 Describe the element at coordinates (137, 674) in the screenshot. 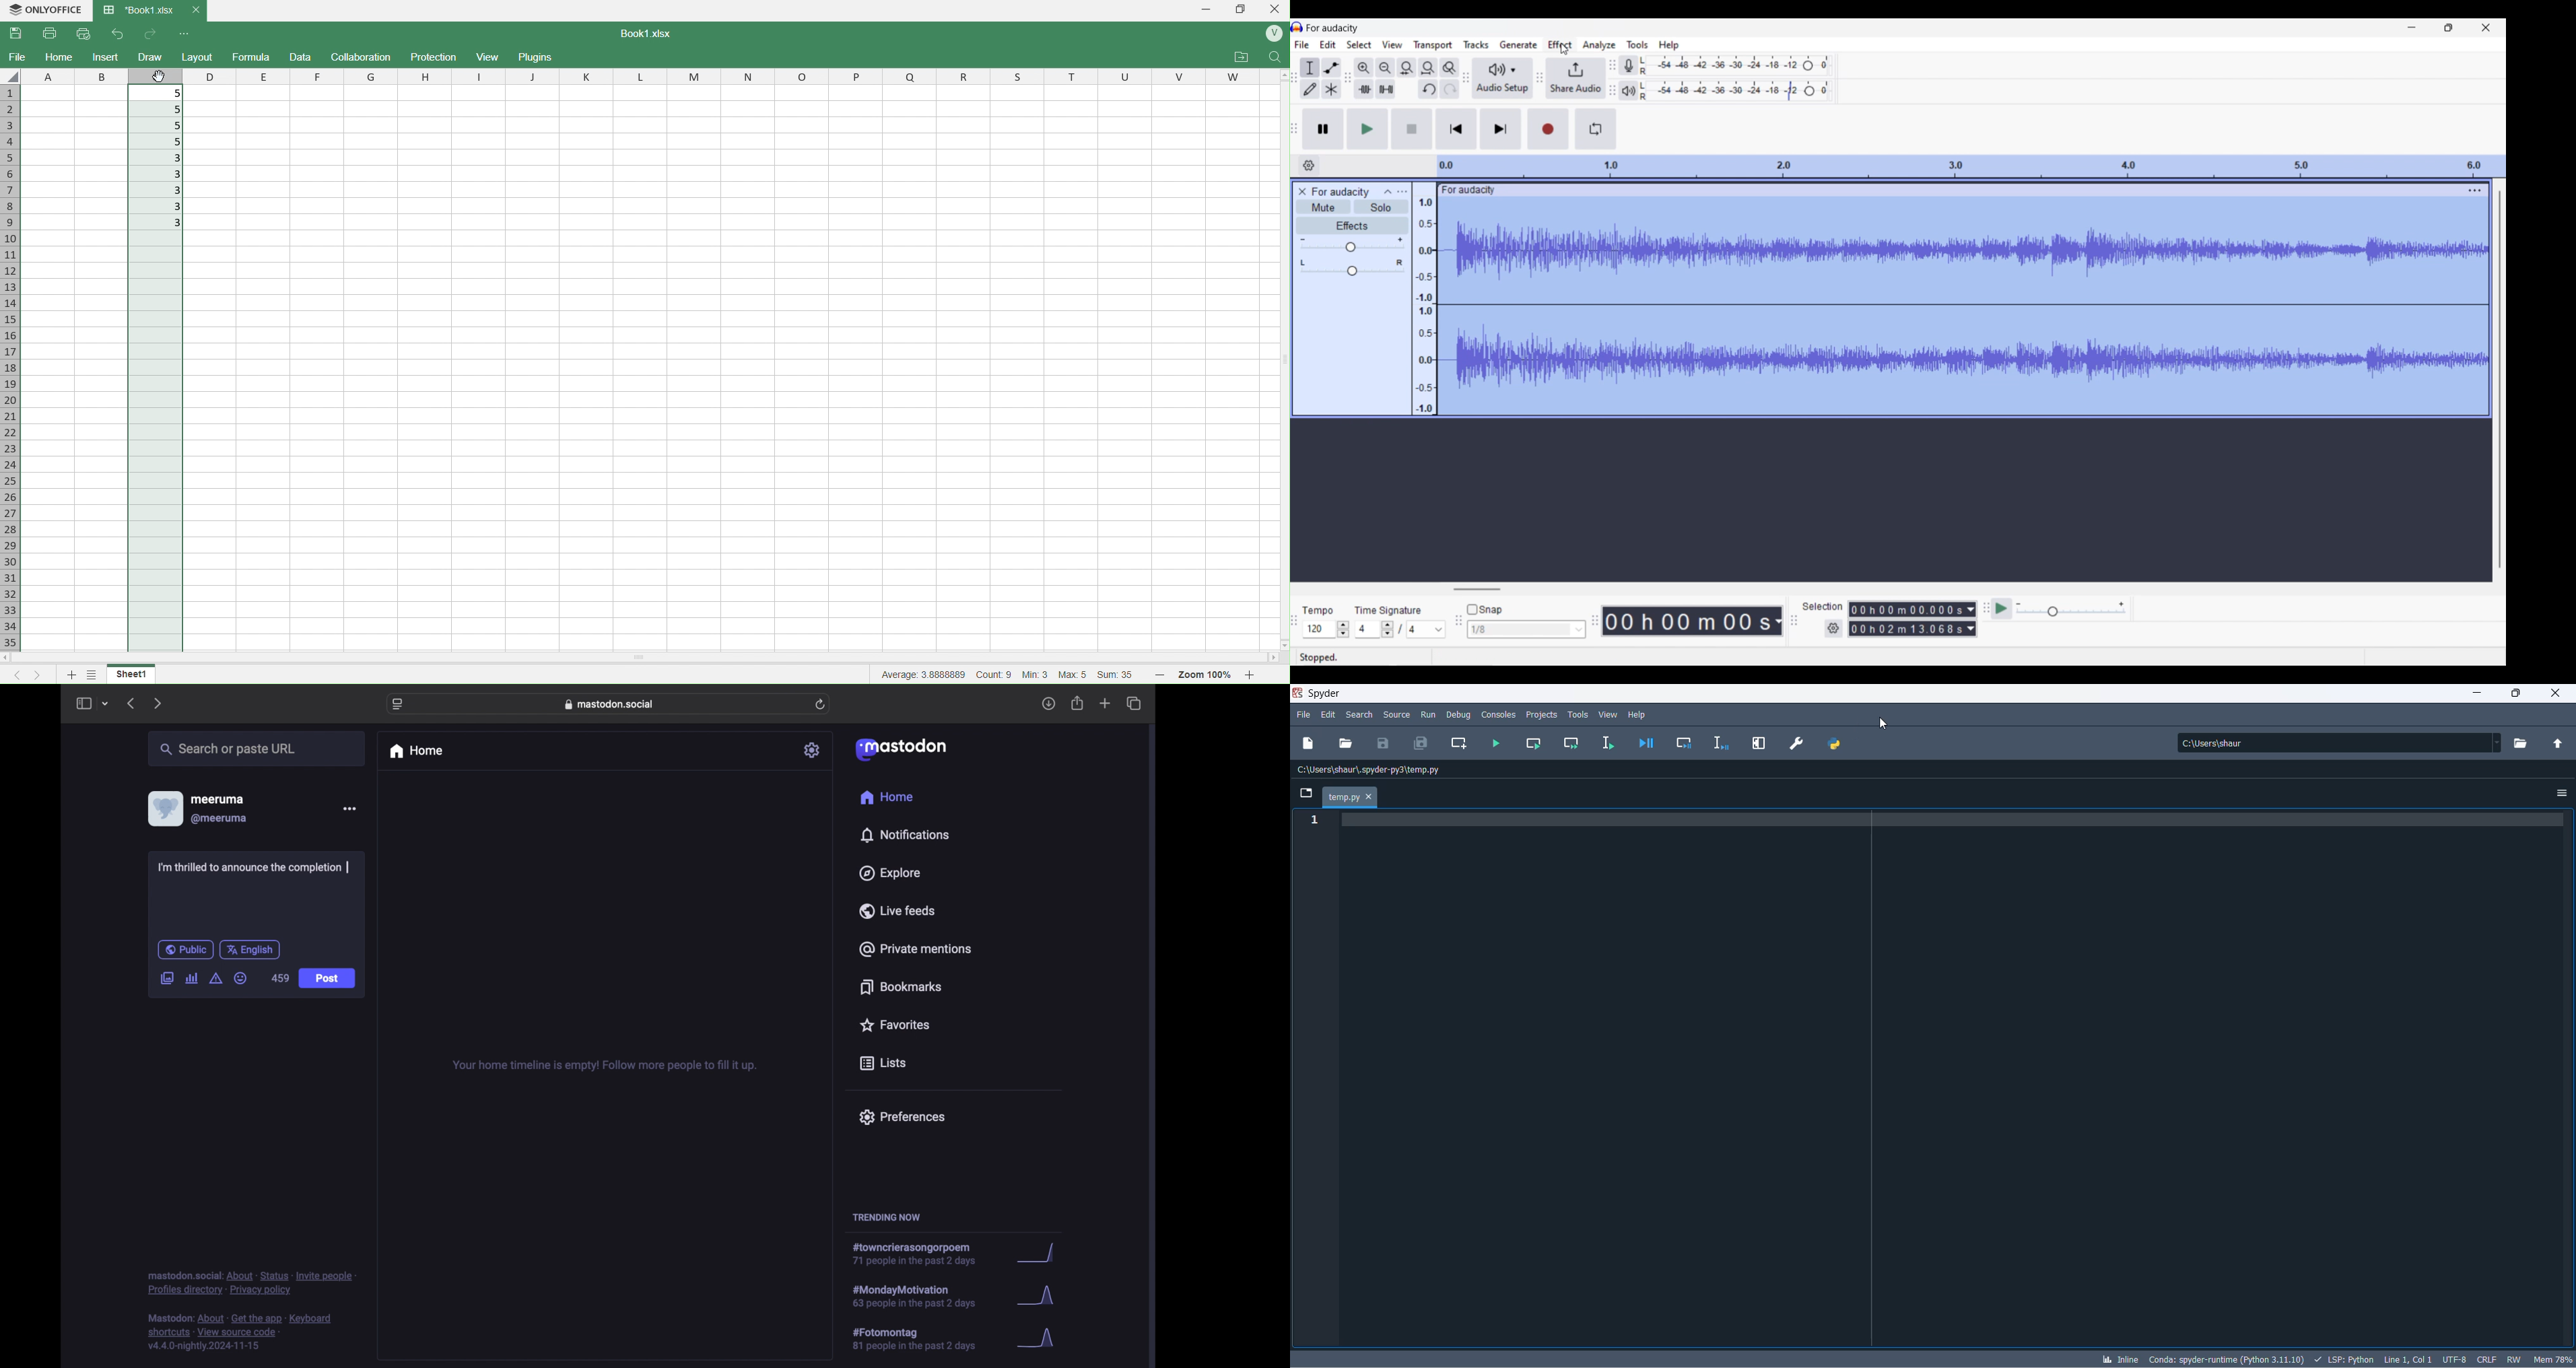

I see `Sheet1` at that location.